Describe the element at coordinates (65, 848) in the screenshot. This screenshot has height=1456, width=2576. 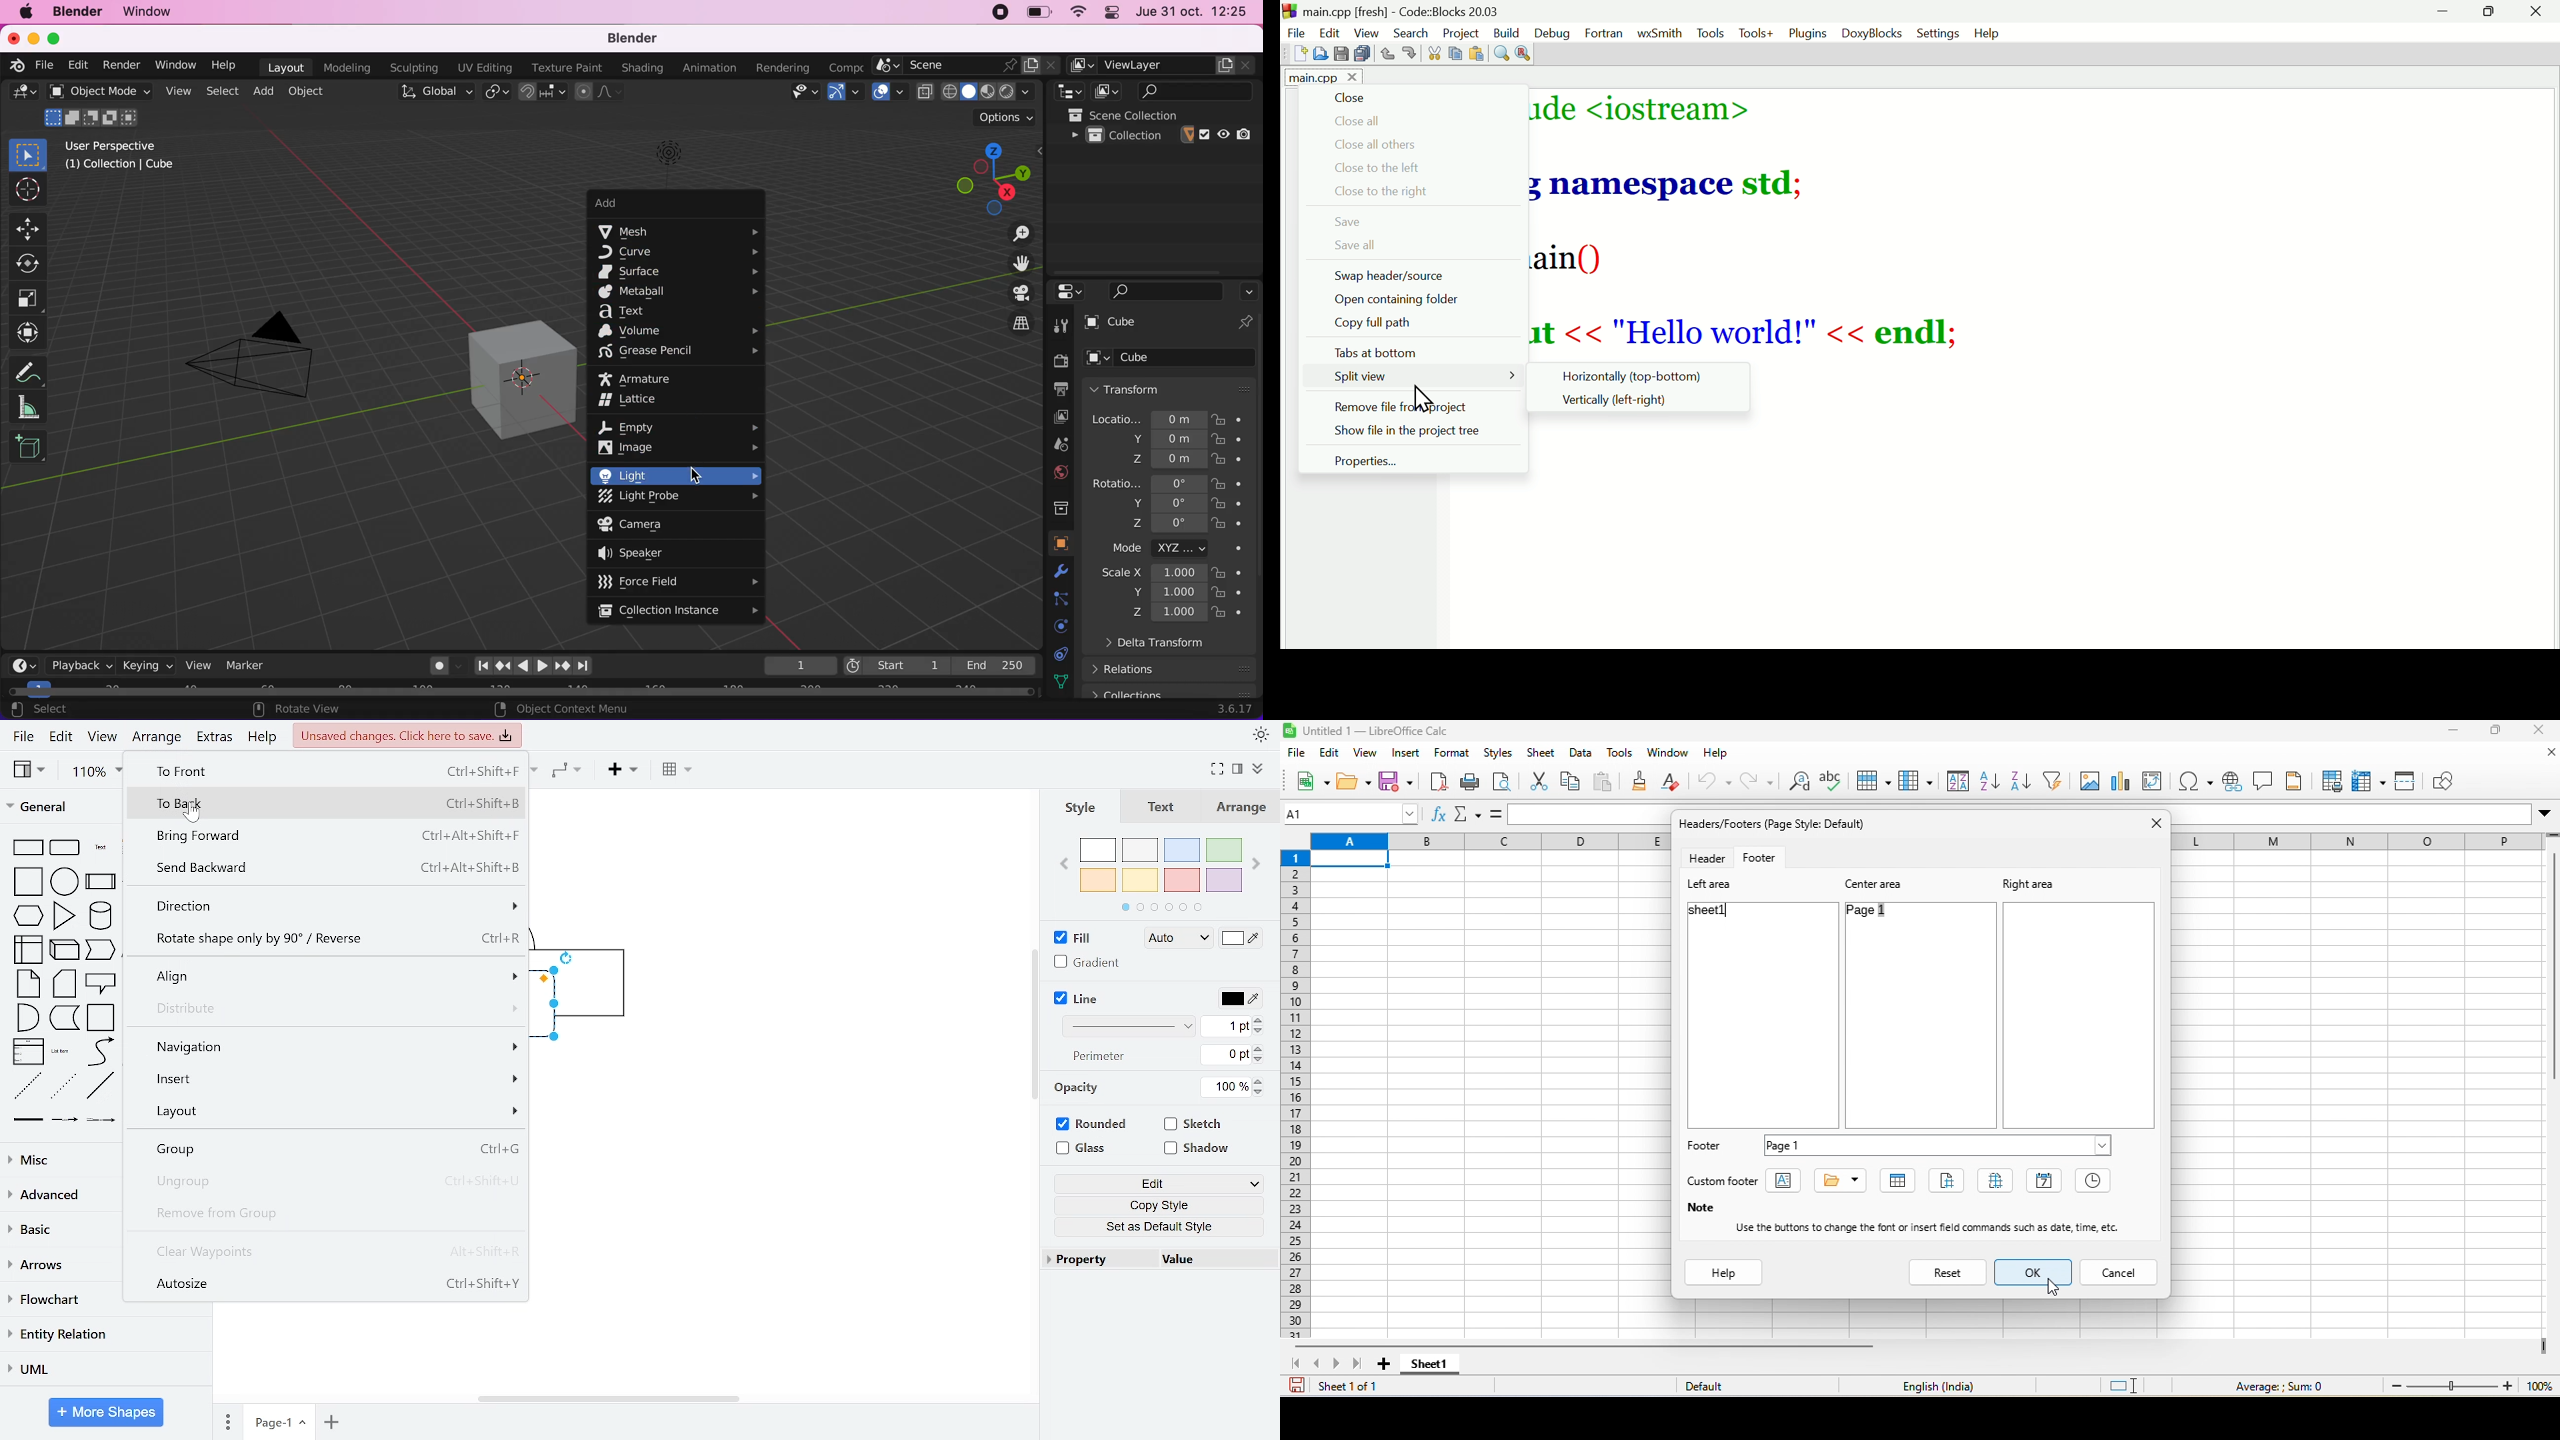
I see `rounded rectangle` at that location.